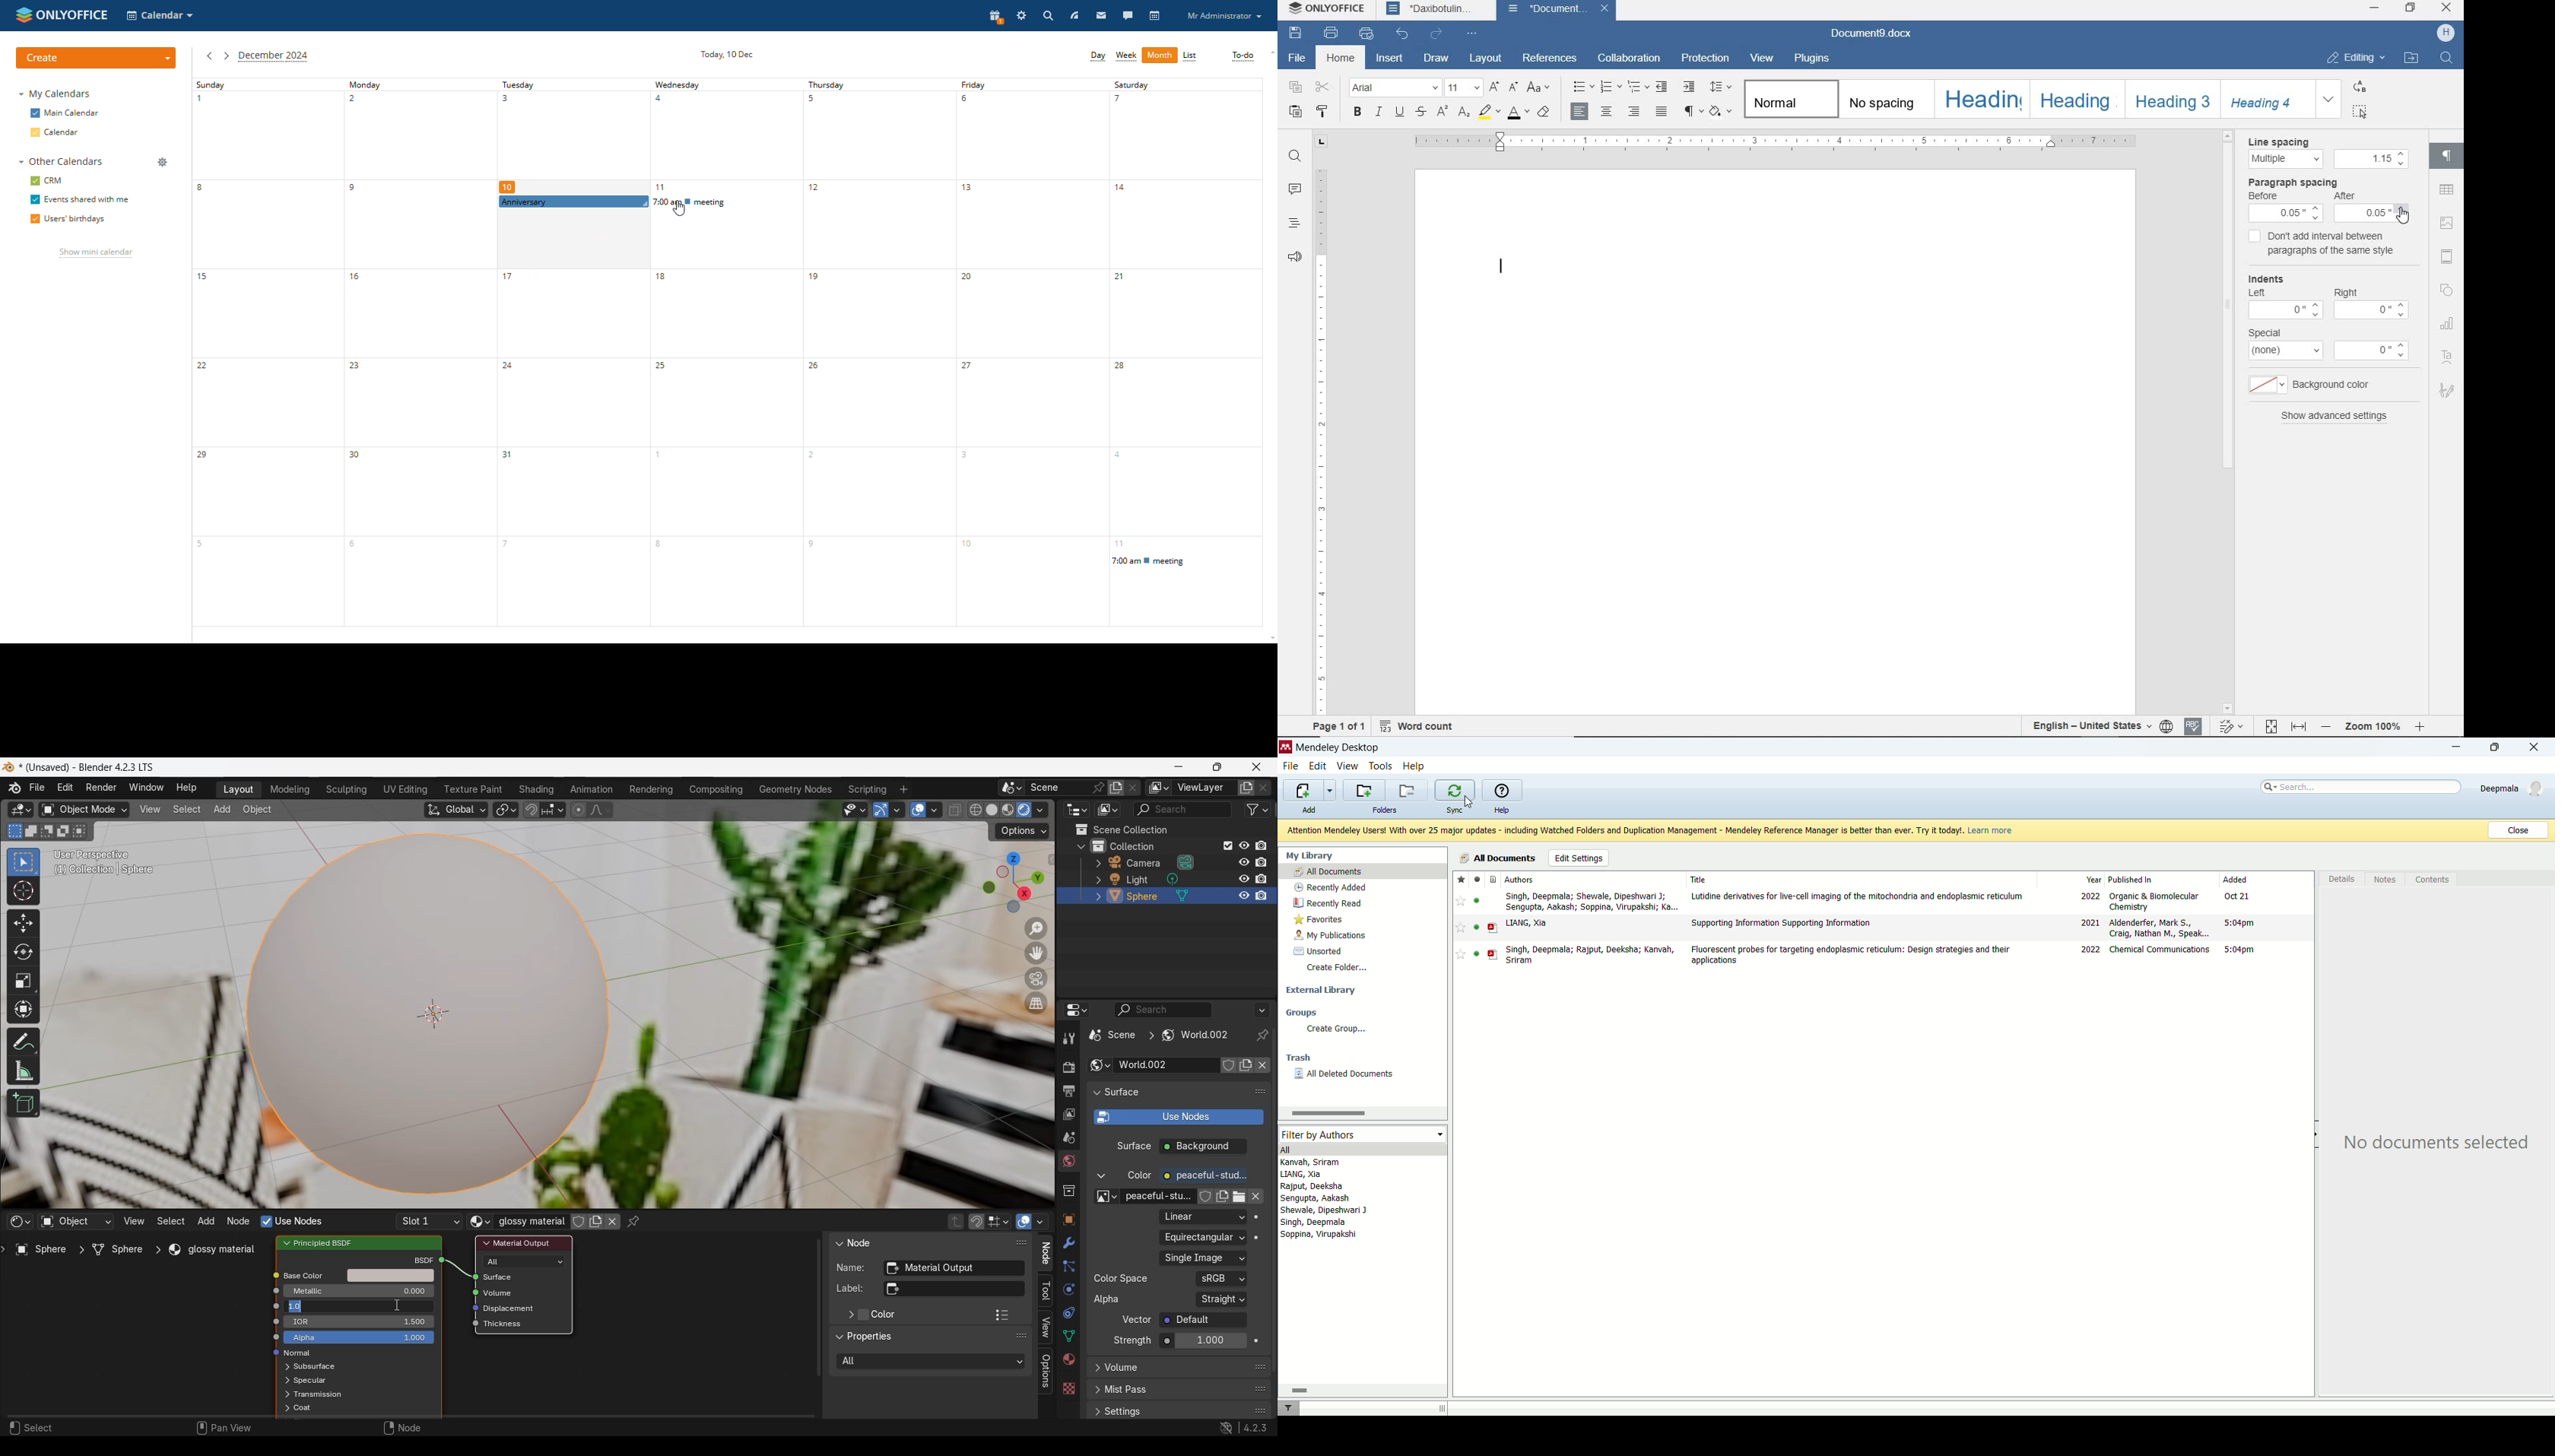  What do you see at coordinates (1040, 810) in the screenshot?
I see `Viewport shading options` at bounding box center [1040, 810].